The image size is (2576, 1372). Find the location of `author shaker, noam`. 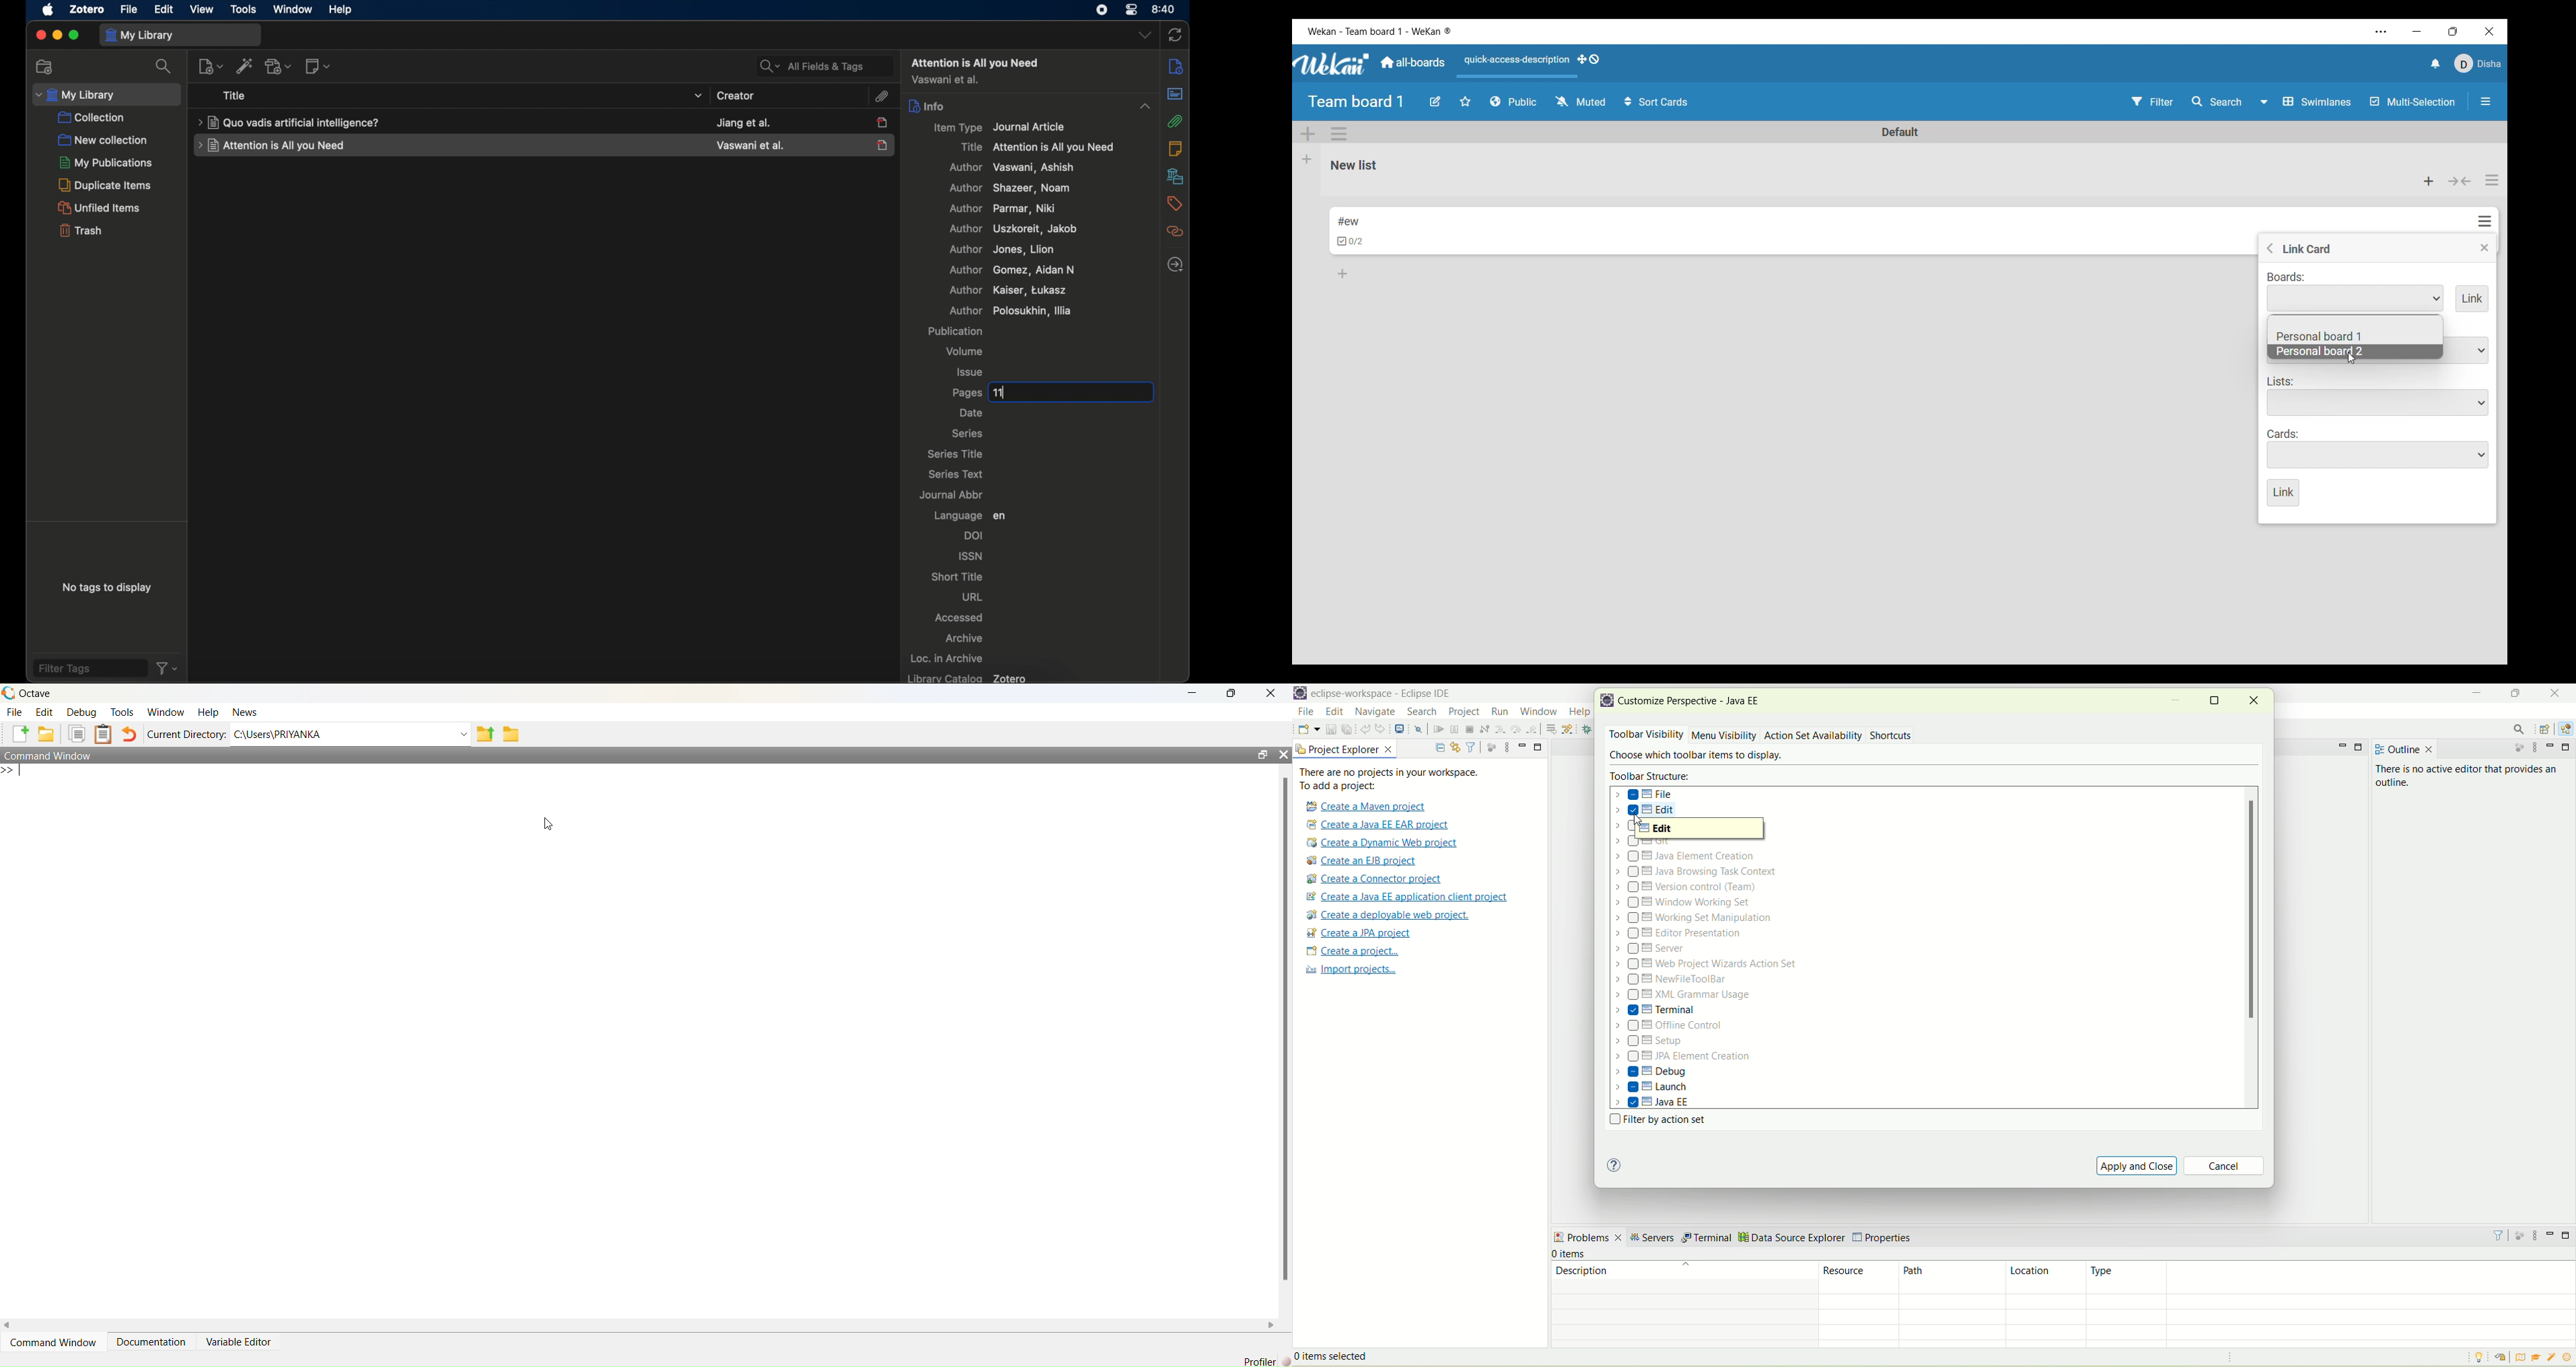

author shaker, noam is located at coordinates (1014, 189).